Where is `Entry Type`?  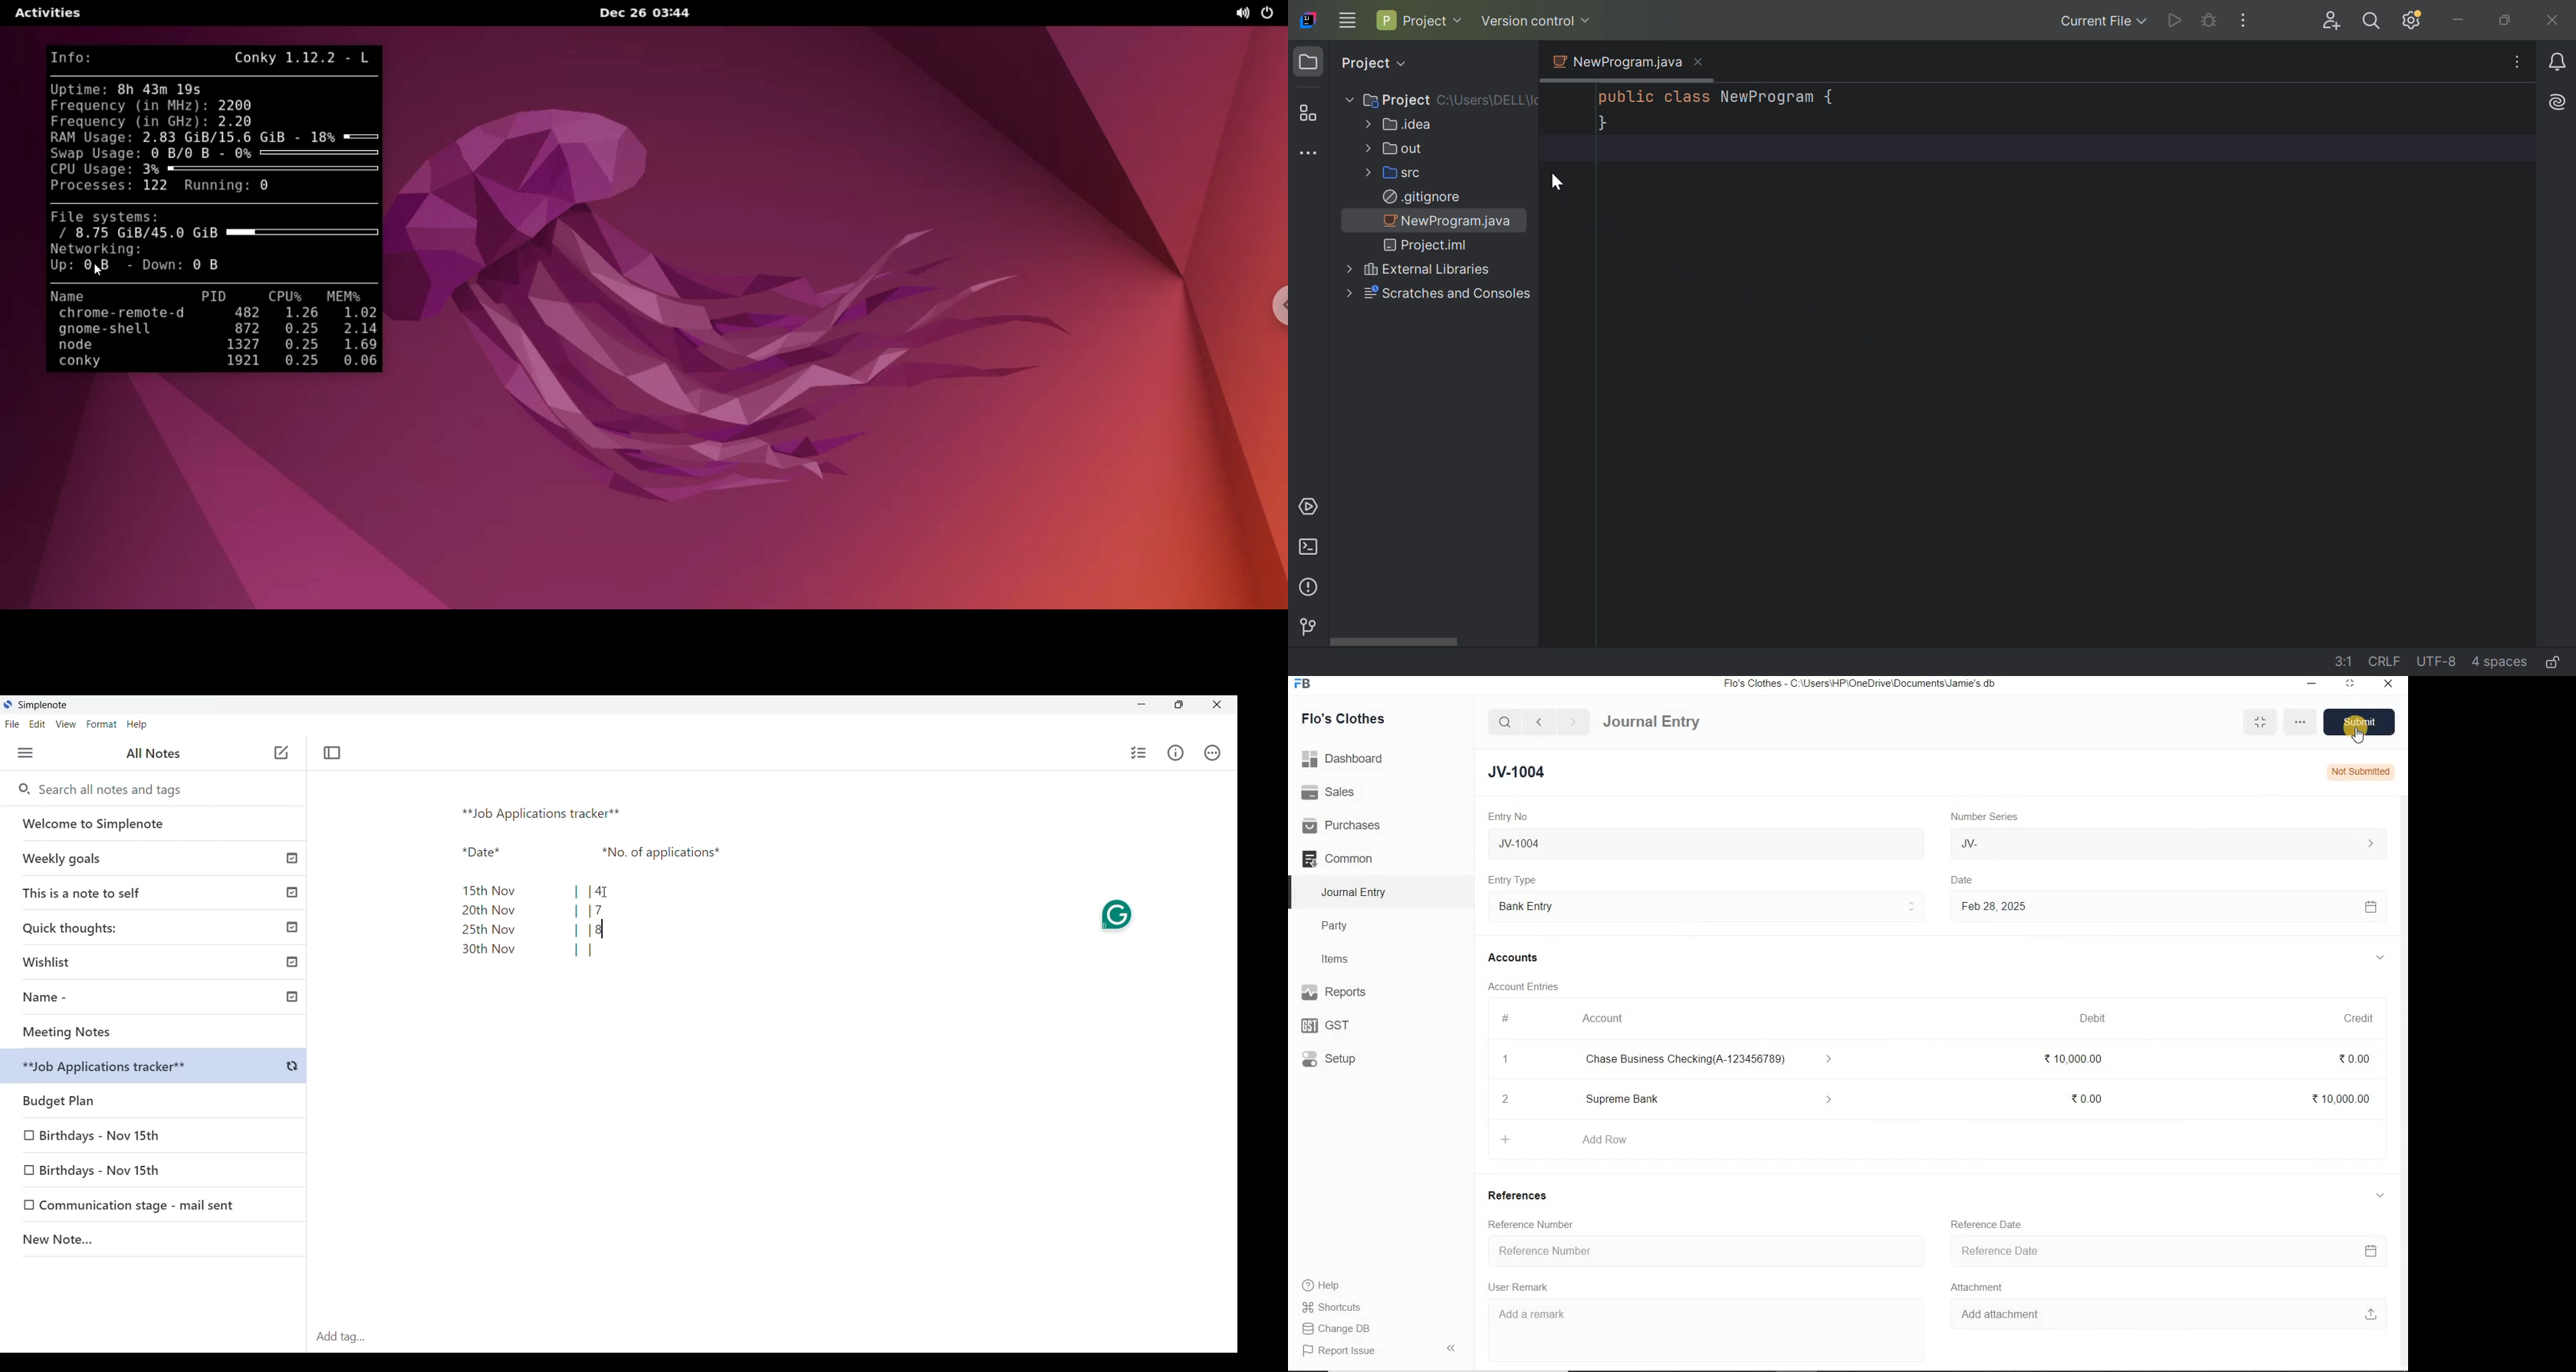 Entry Type is located at coordinates (1706, 905).